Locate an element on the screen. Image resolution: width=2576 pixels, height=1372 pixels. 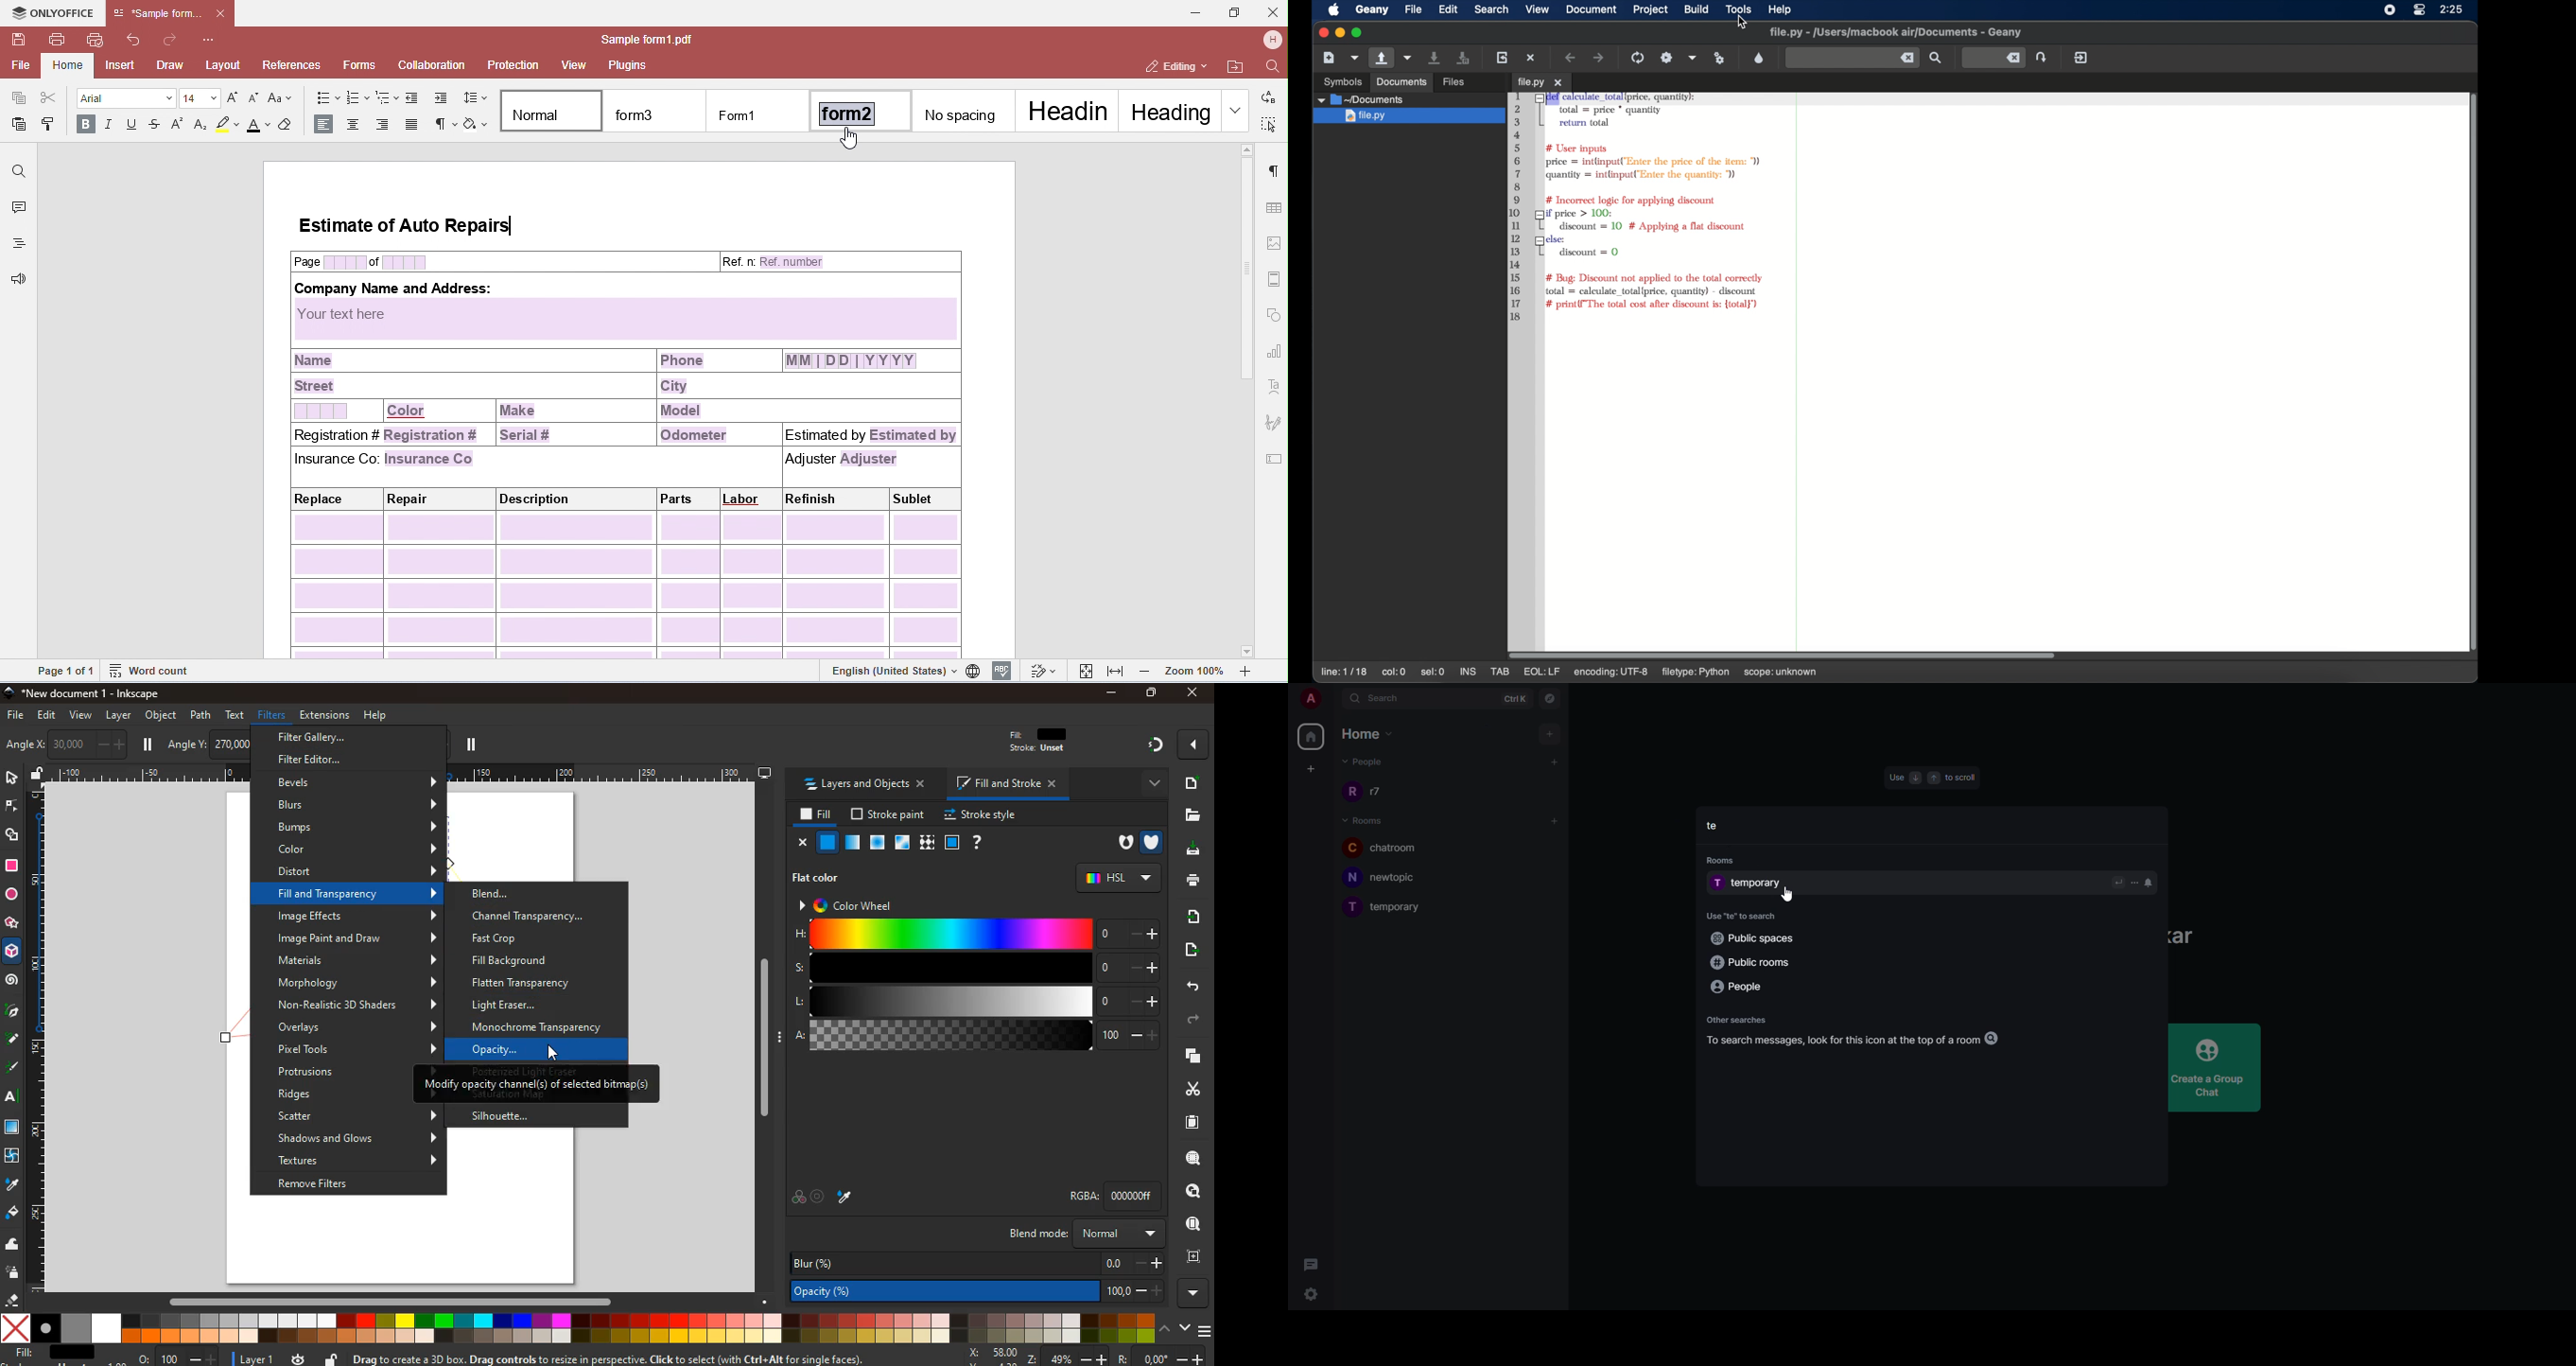
add is located at coordinates (1556, 822).